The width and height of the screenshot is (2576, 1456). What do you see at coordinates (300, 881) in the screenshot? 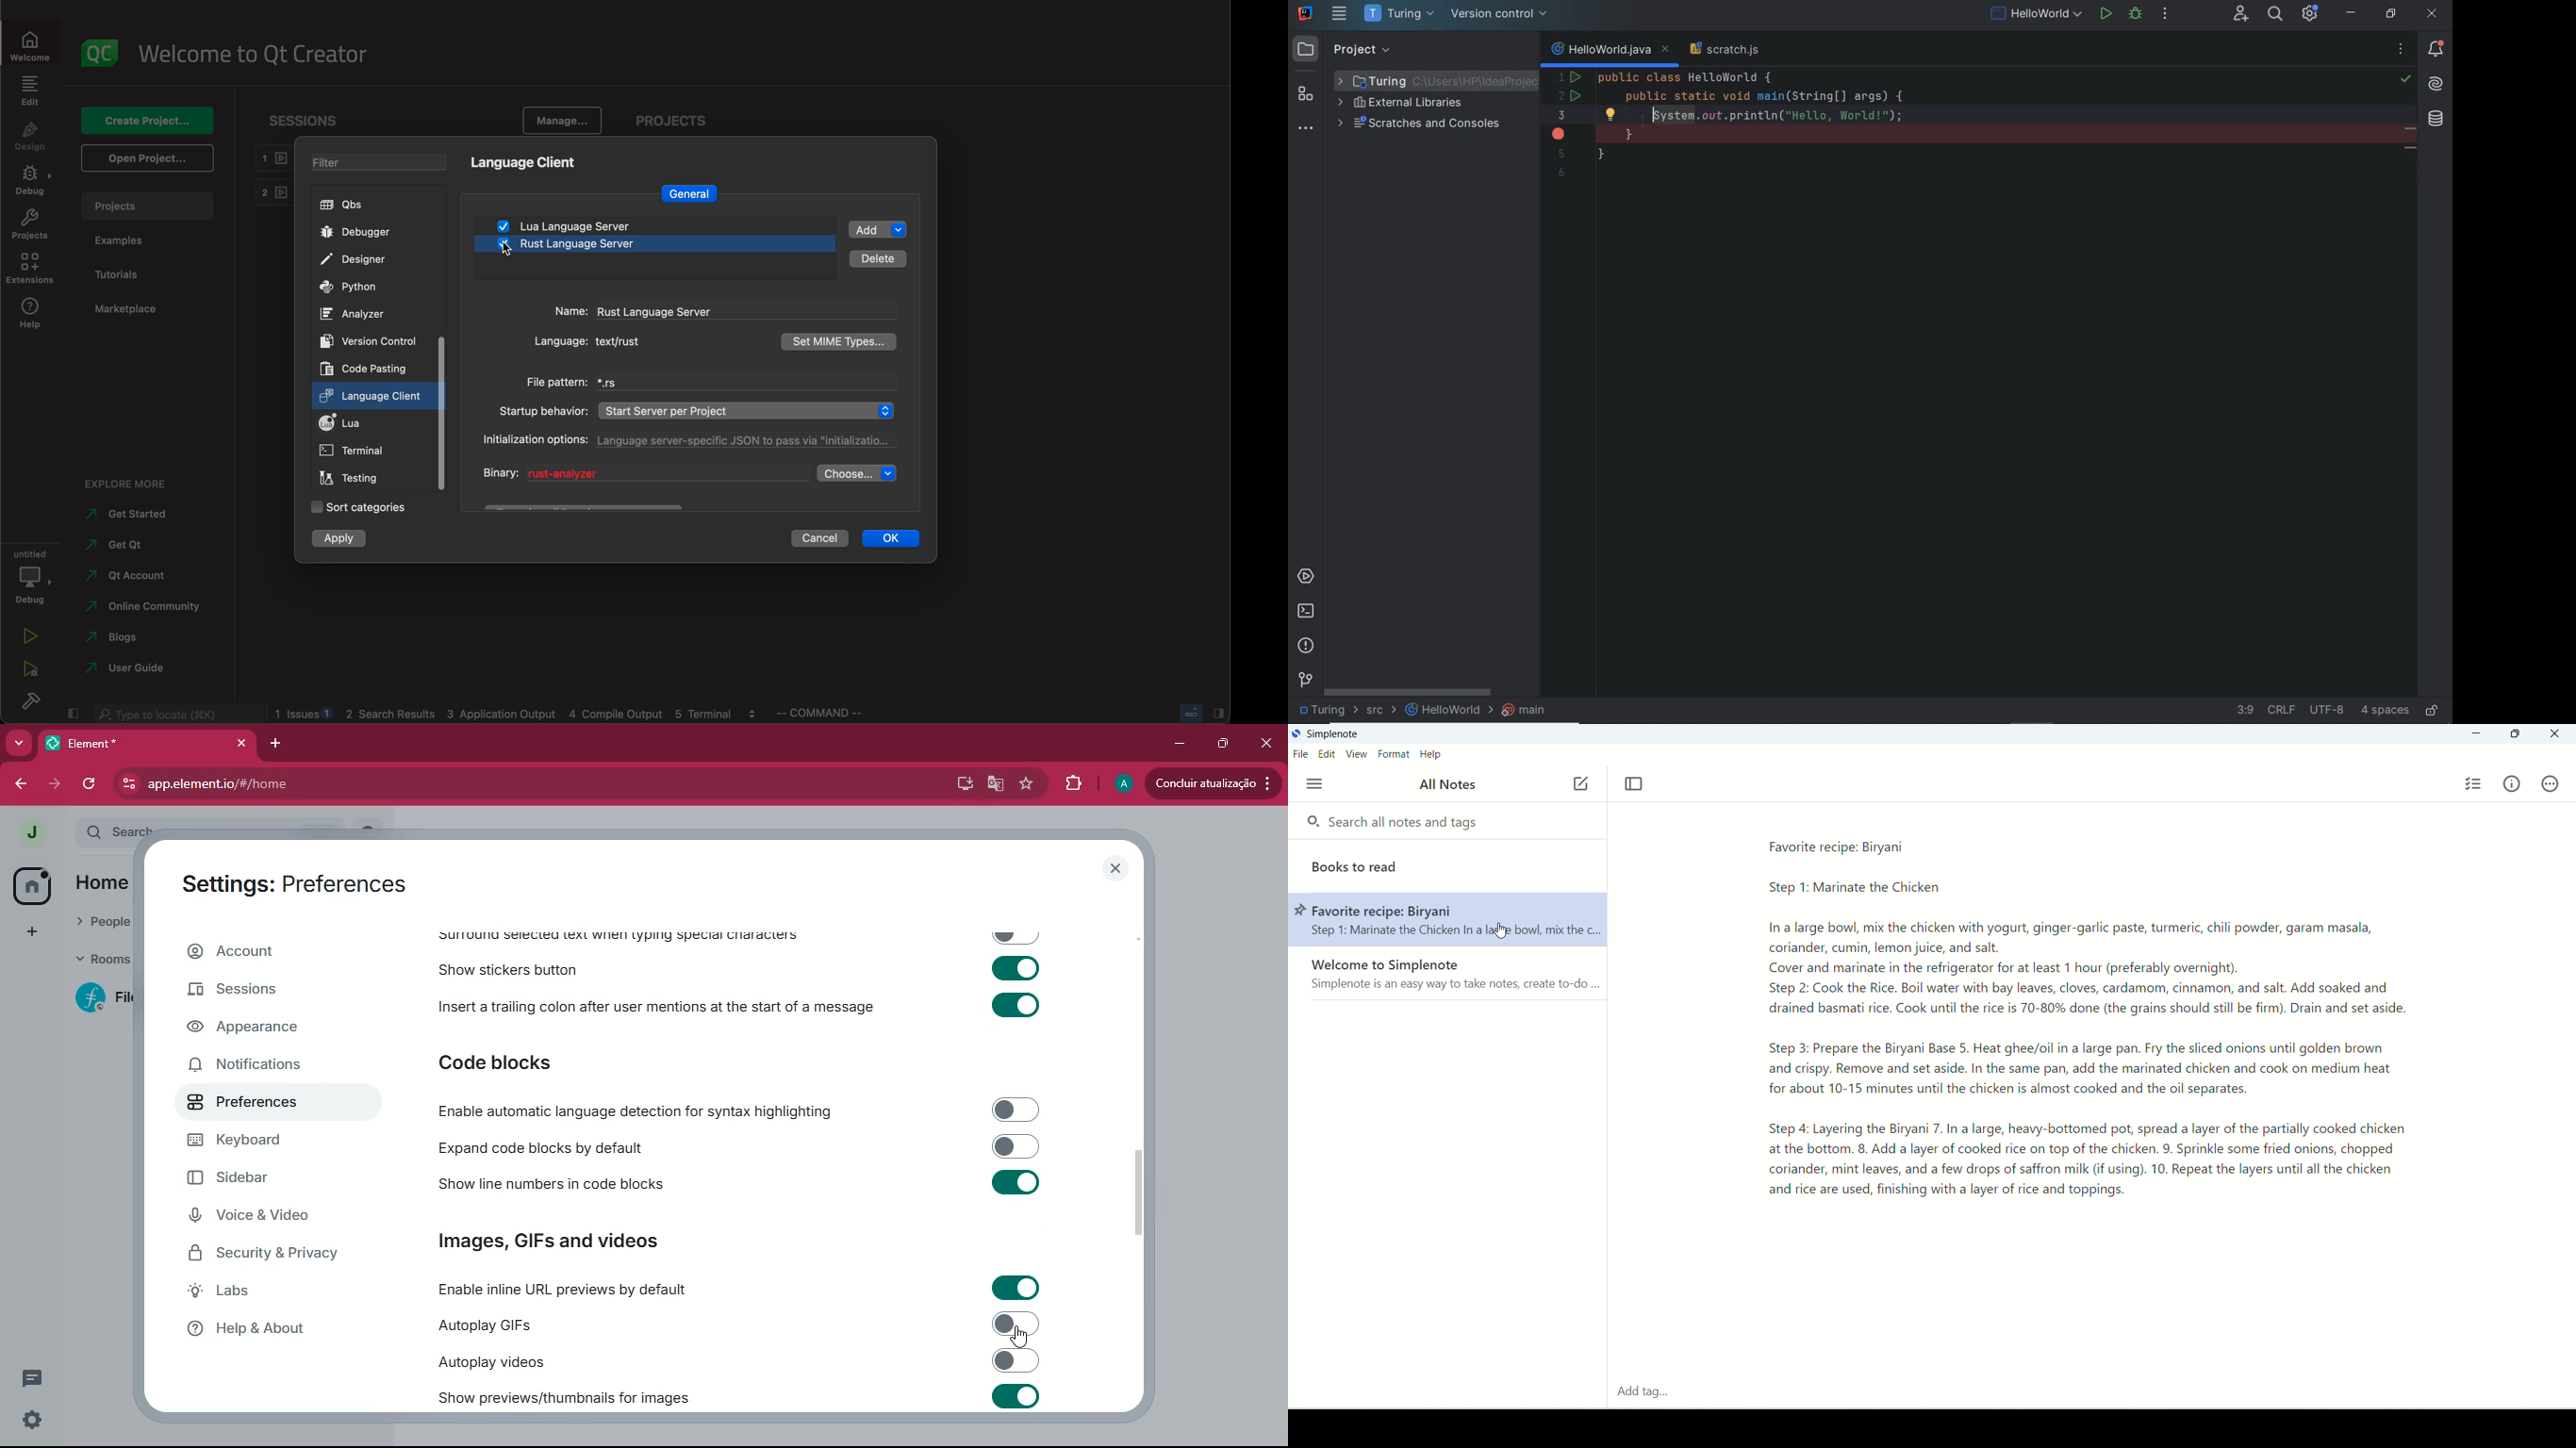
I see `settings: preferences` at bounding box center [300, 881].